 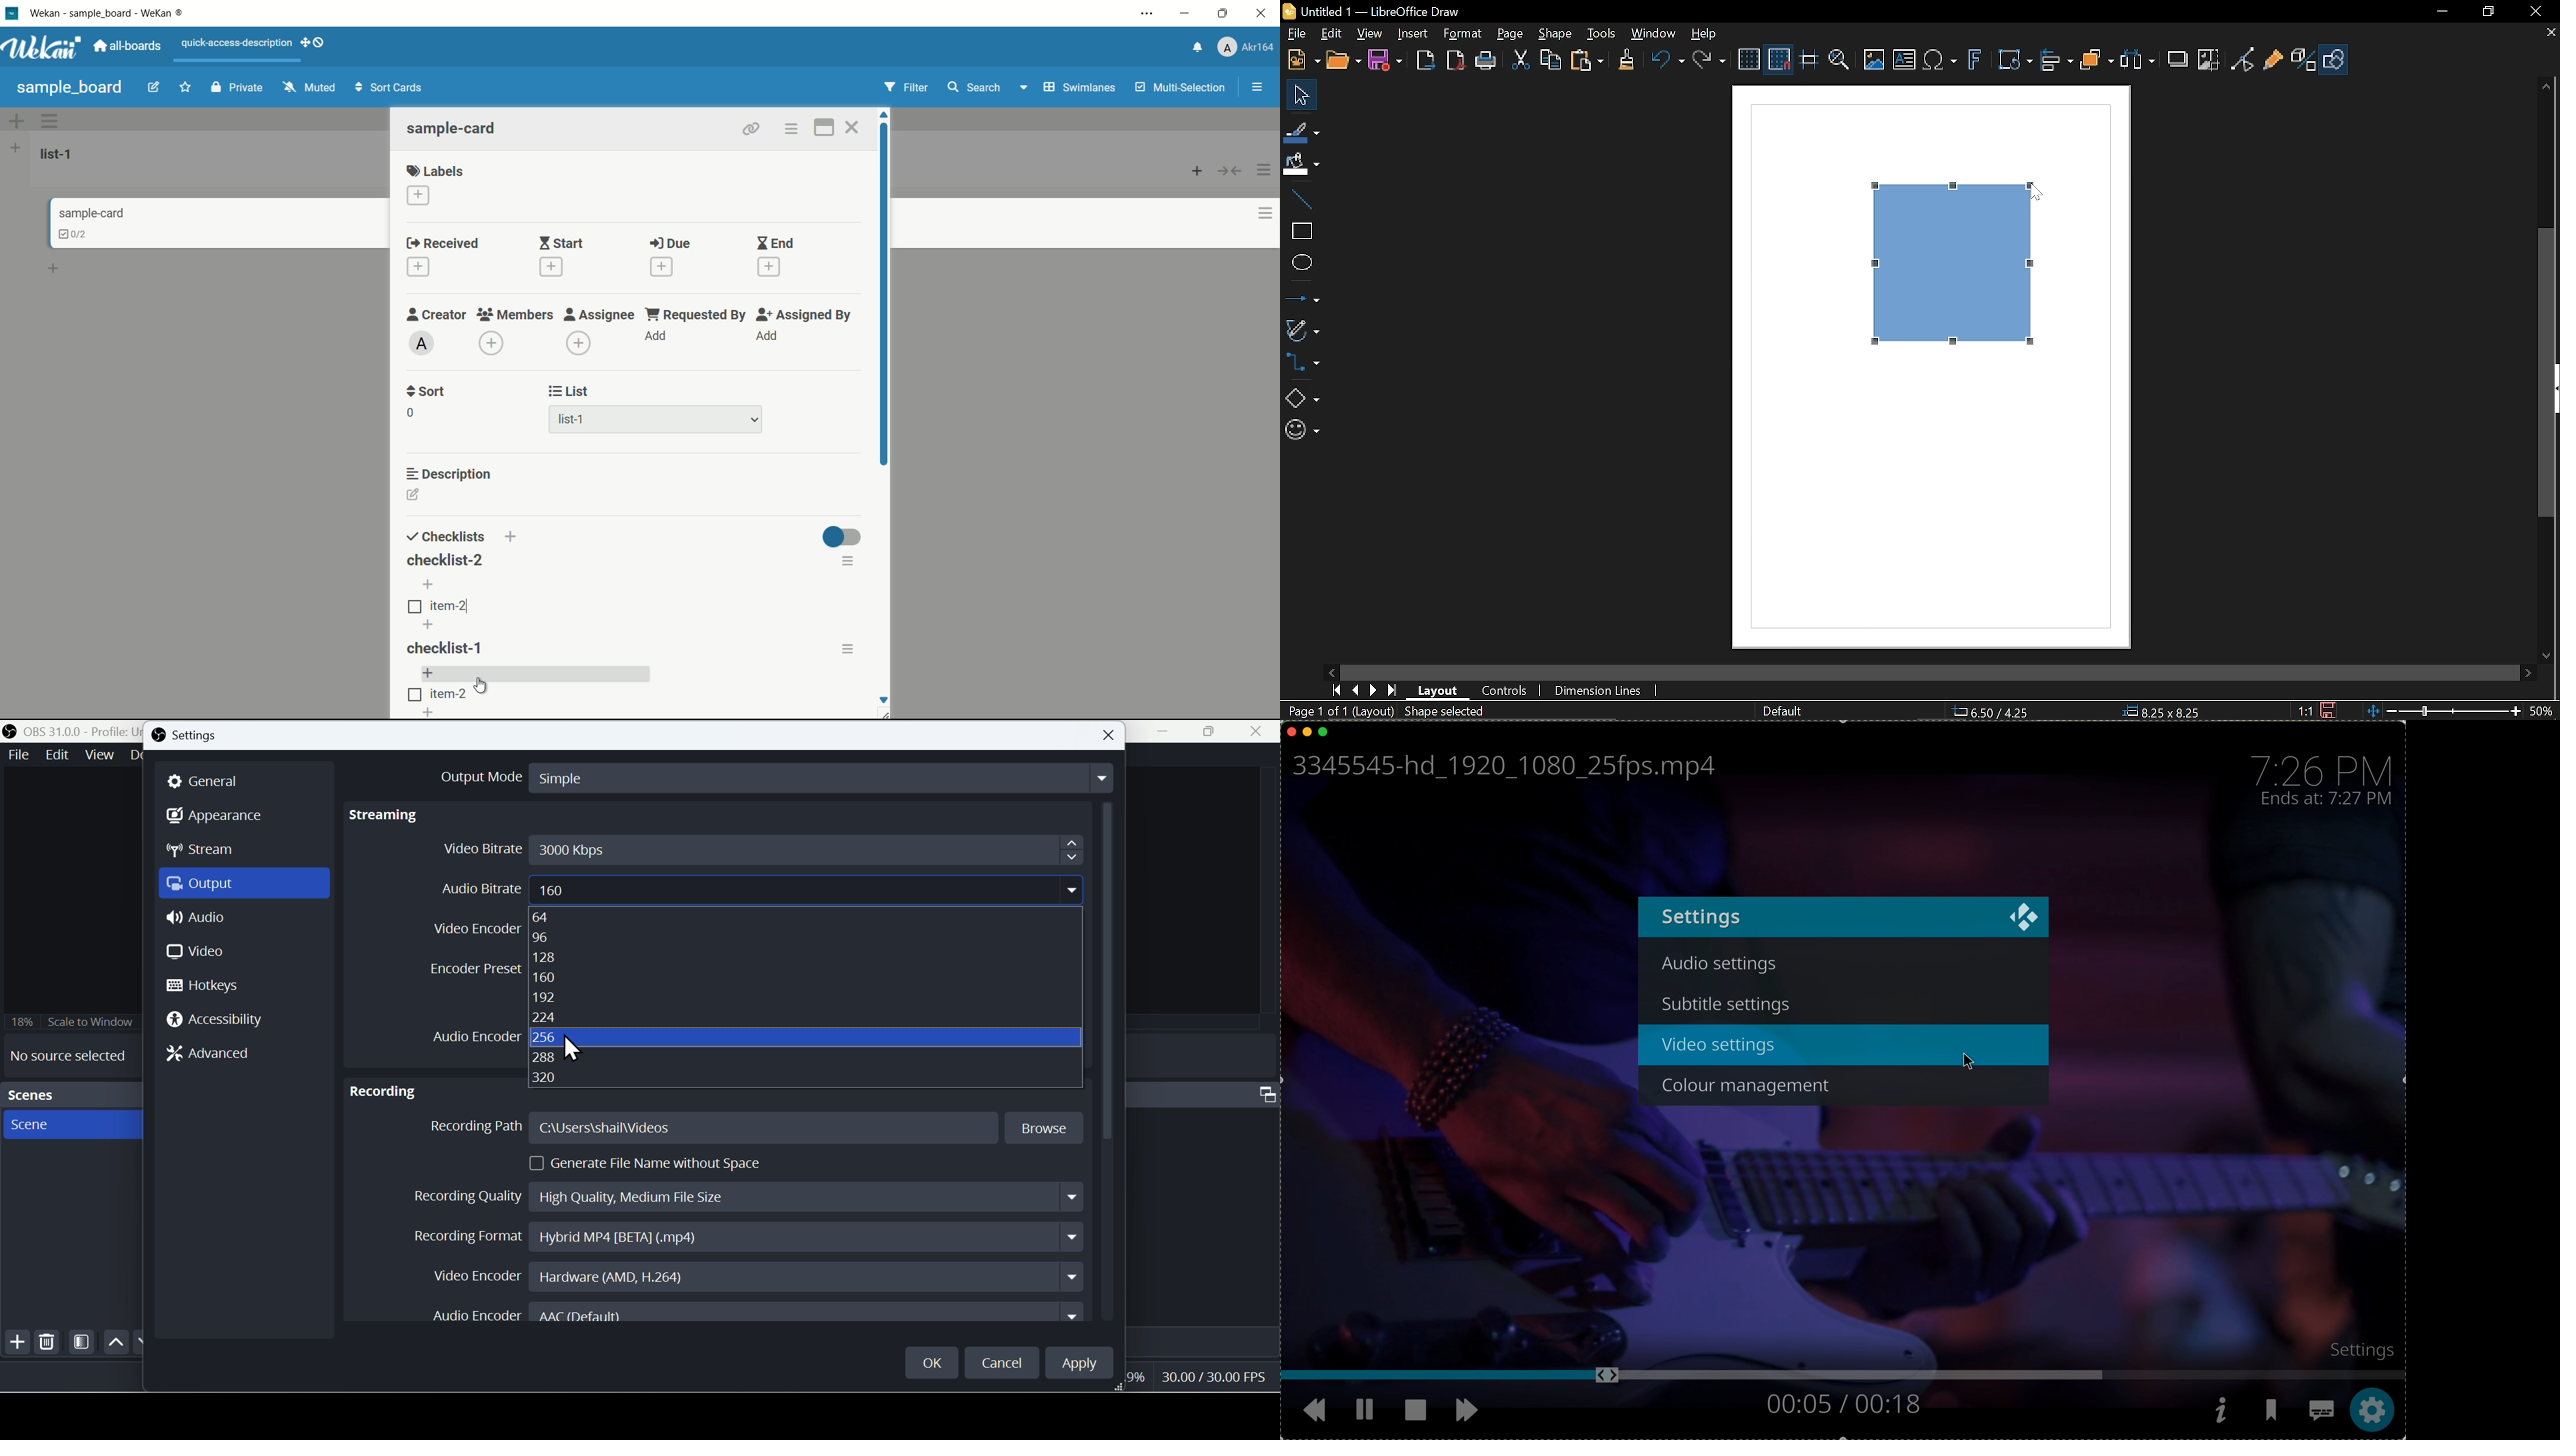 I want to click on Add equation, so click(x=1942, y=62).